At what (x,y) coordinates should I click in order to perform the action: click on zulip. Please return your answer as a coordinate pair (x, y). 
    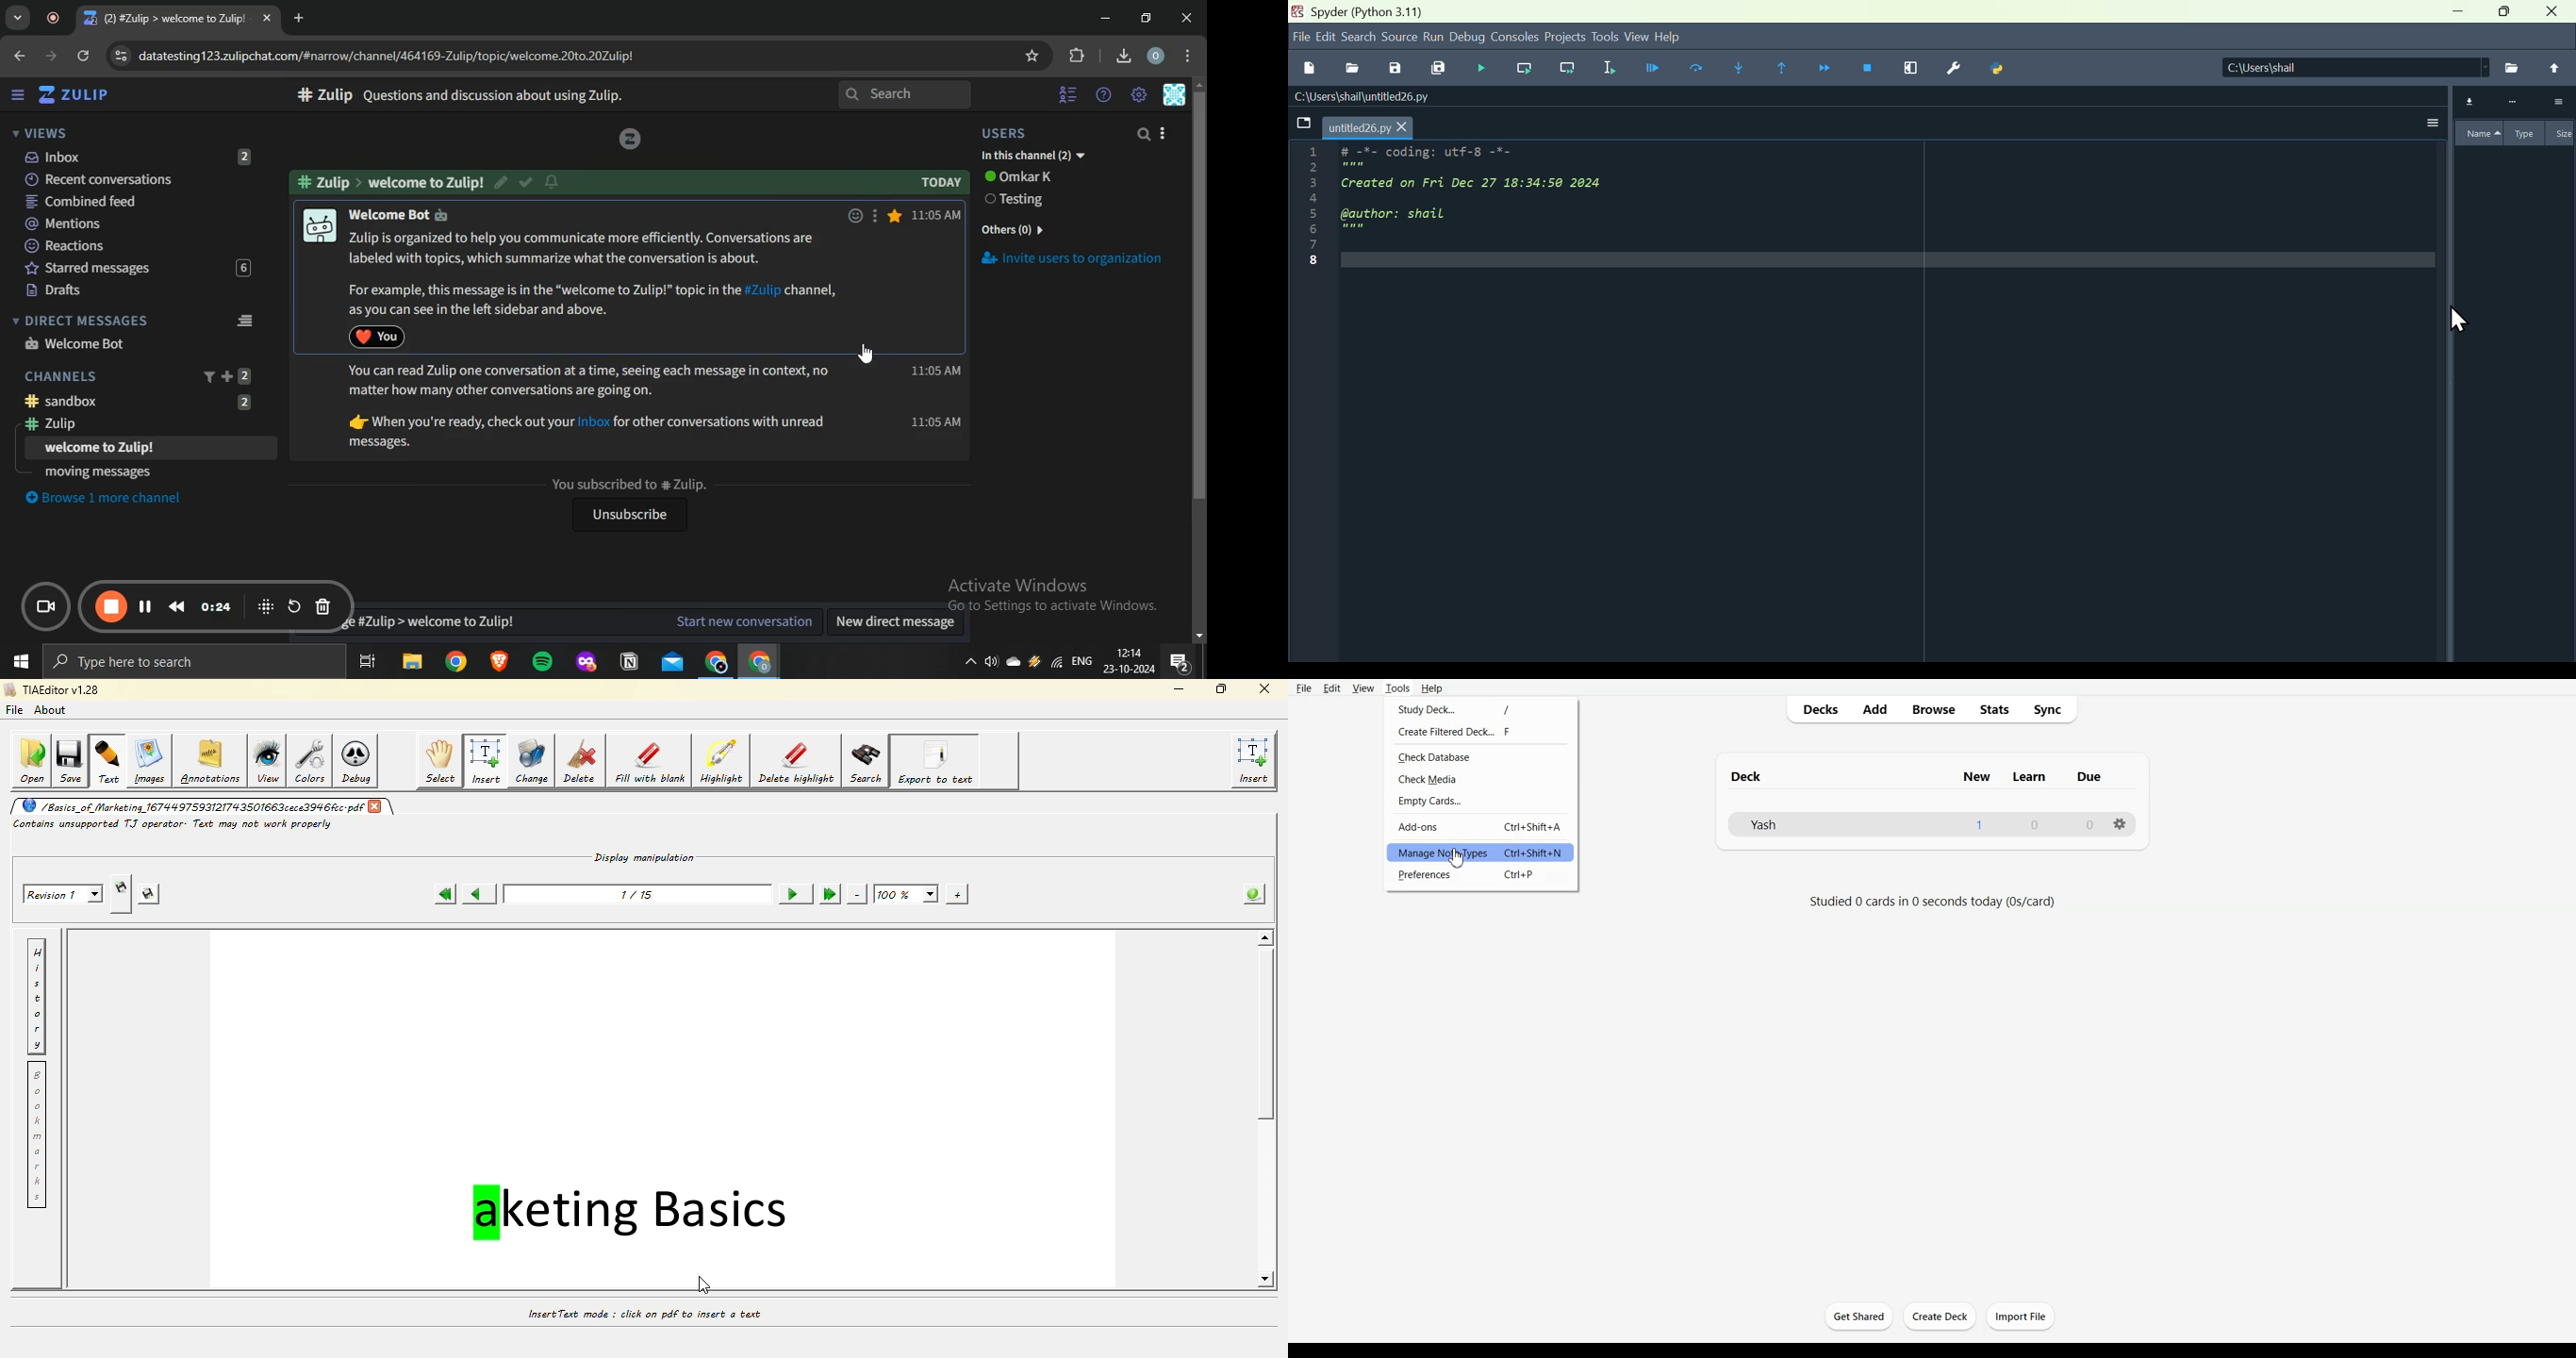
    Looking at the image, I should click on (141, 425).